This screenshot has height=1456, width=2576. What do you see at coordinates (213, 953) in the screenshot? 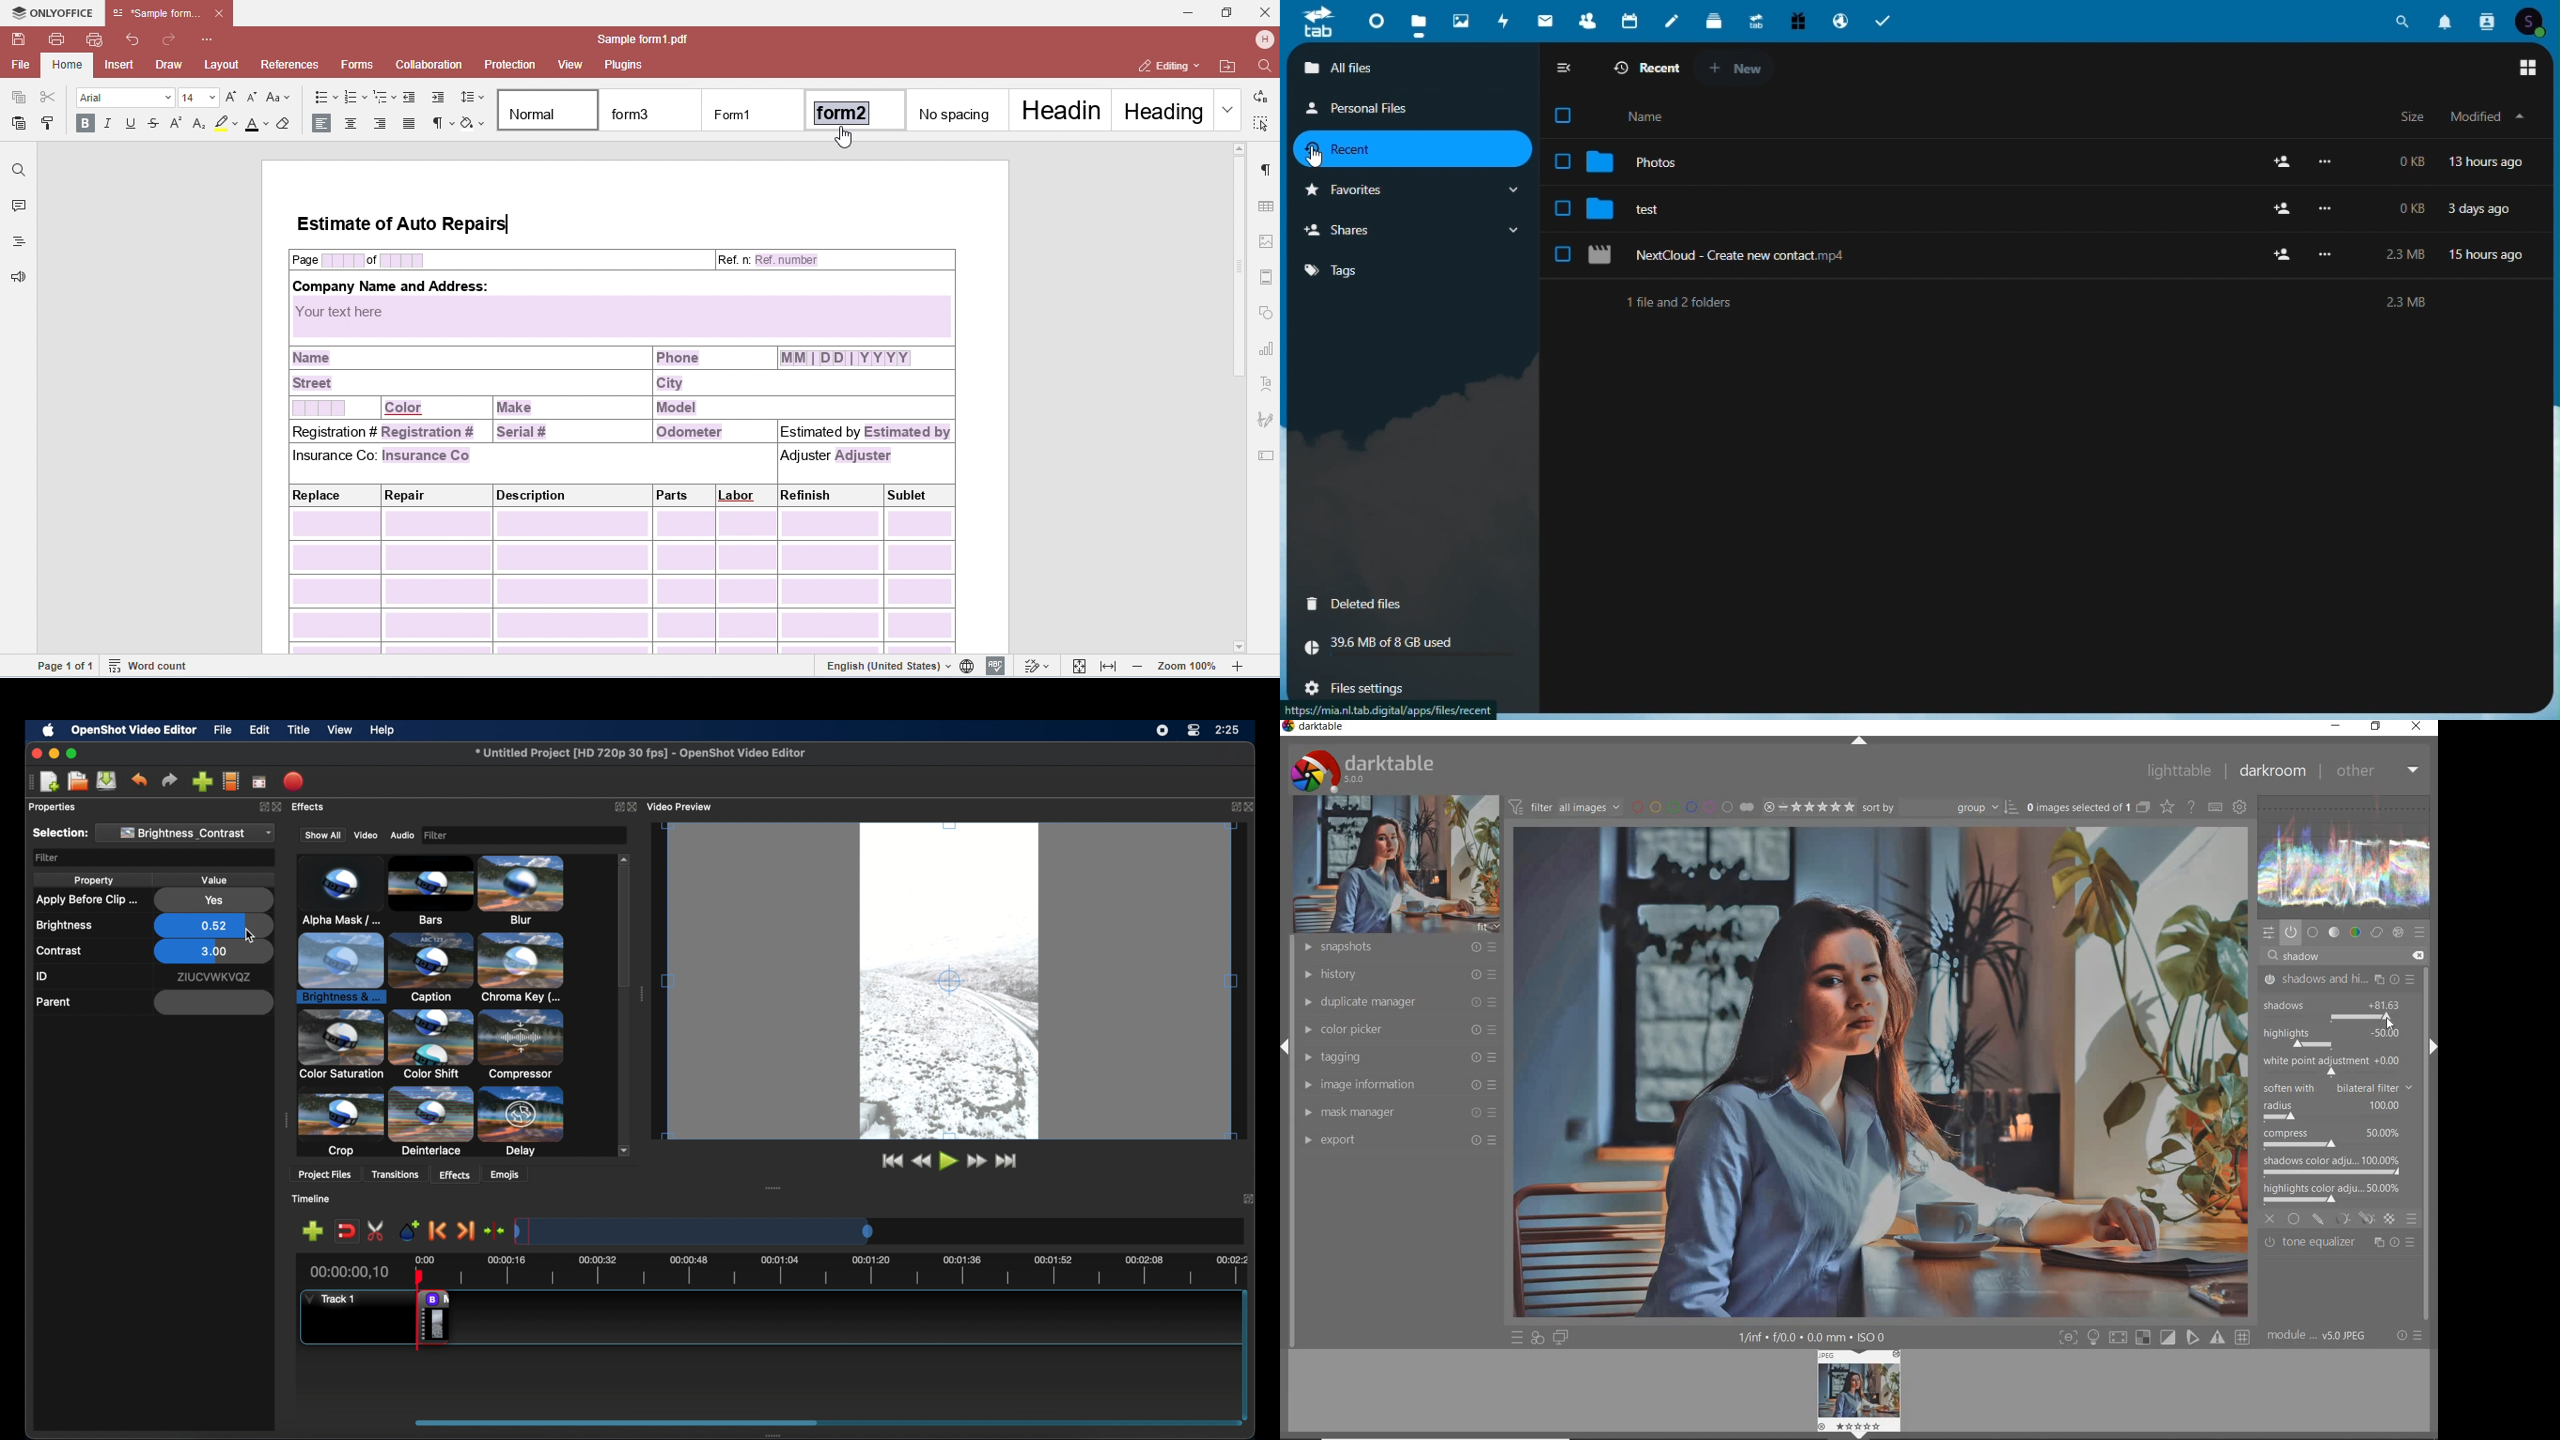
I see `3.00` at bounding box center [213, 953].